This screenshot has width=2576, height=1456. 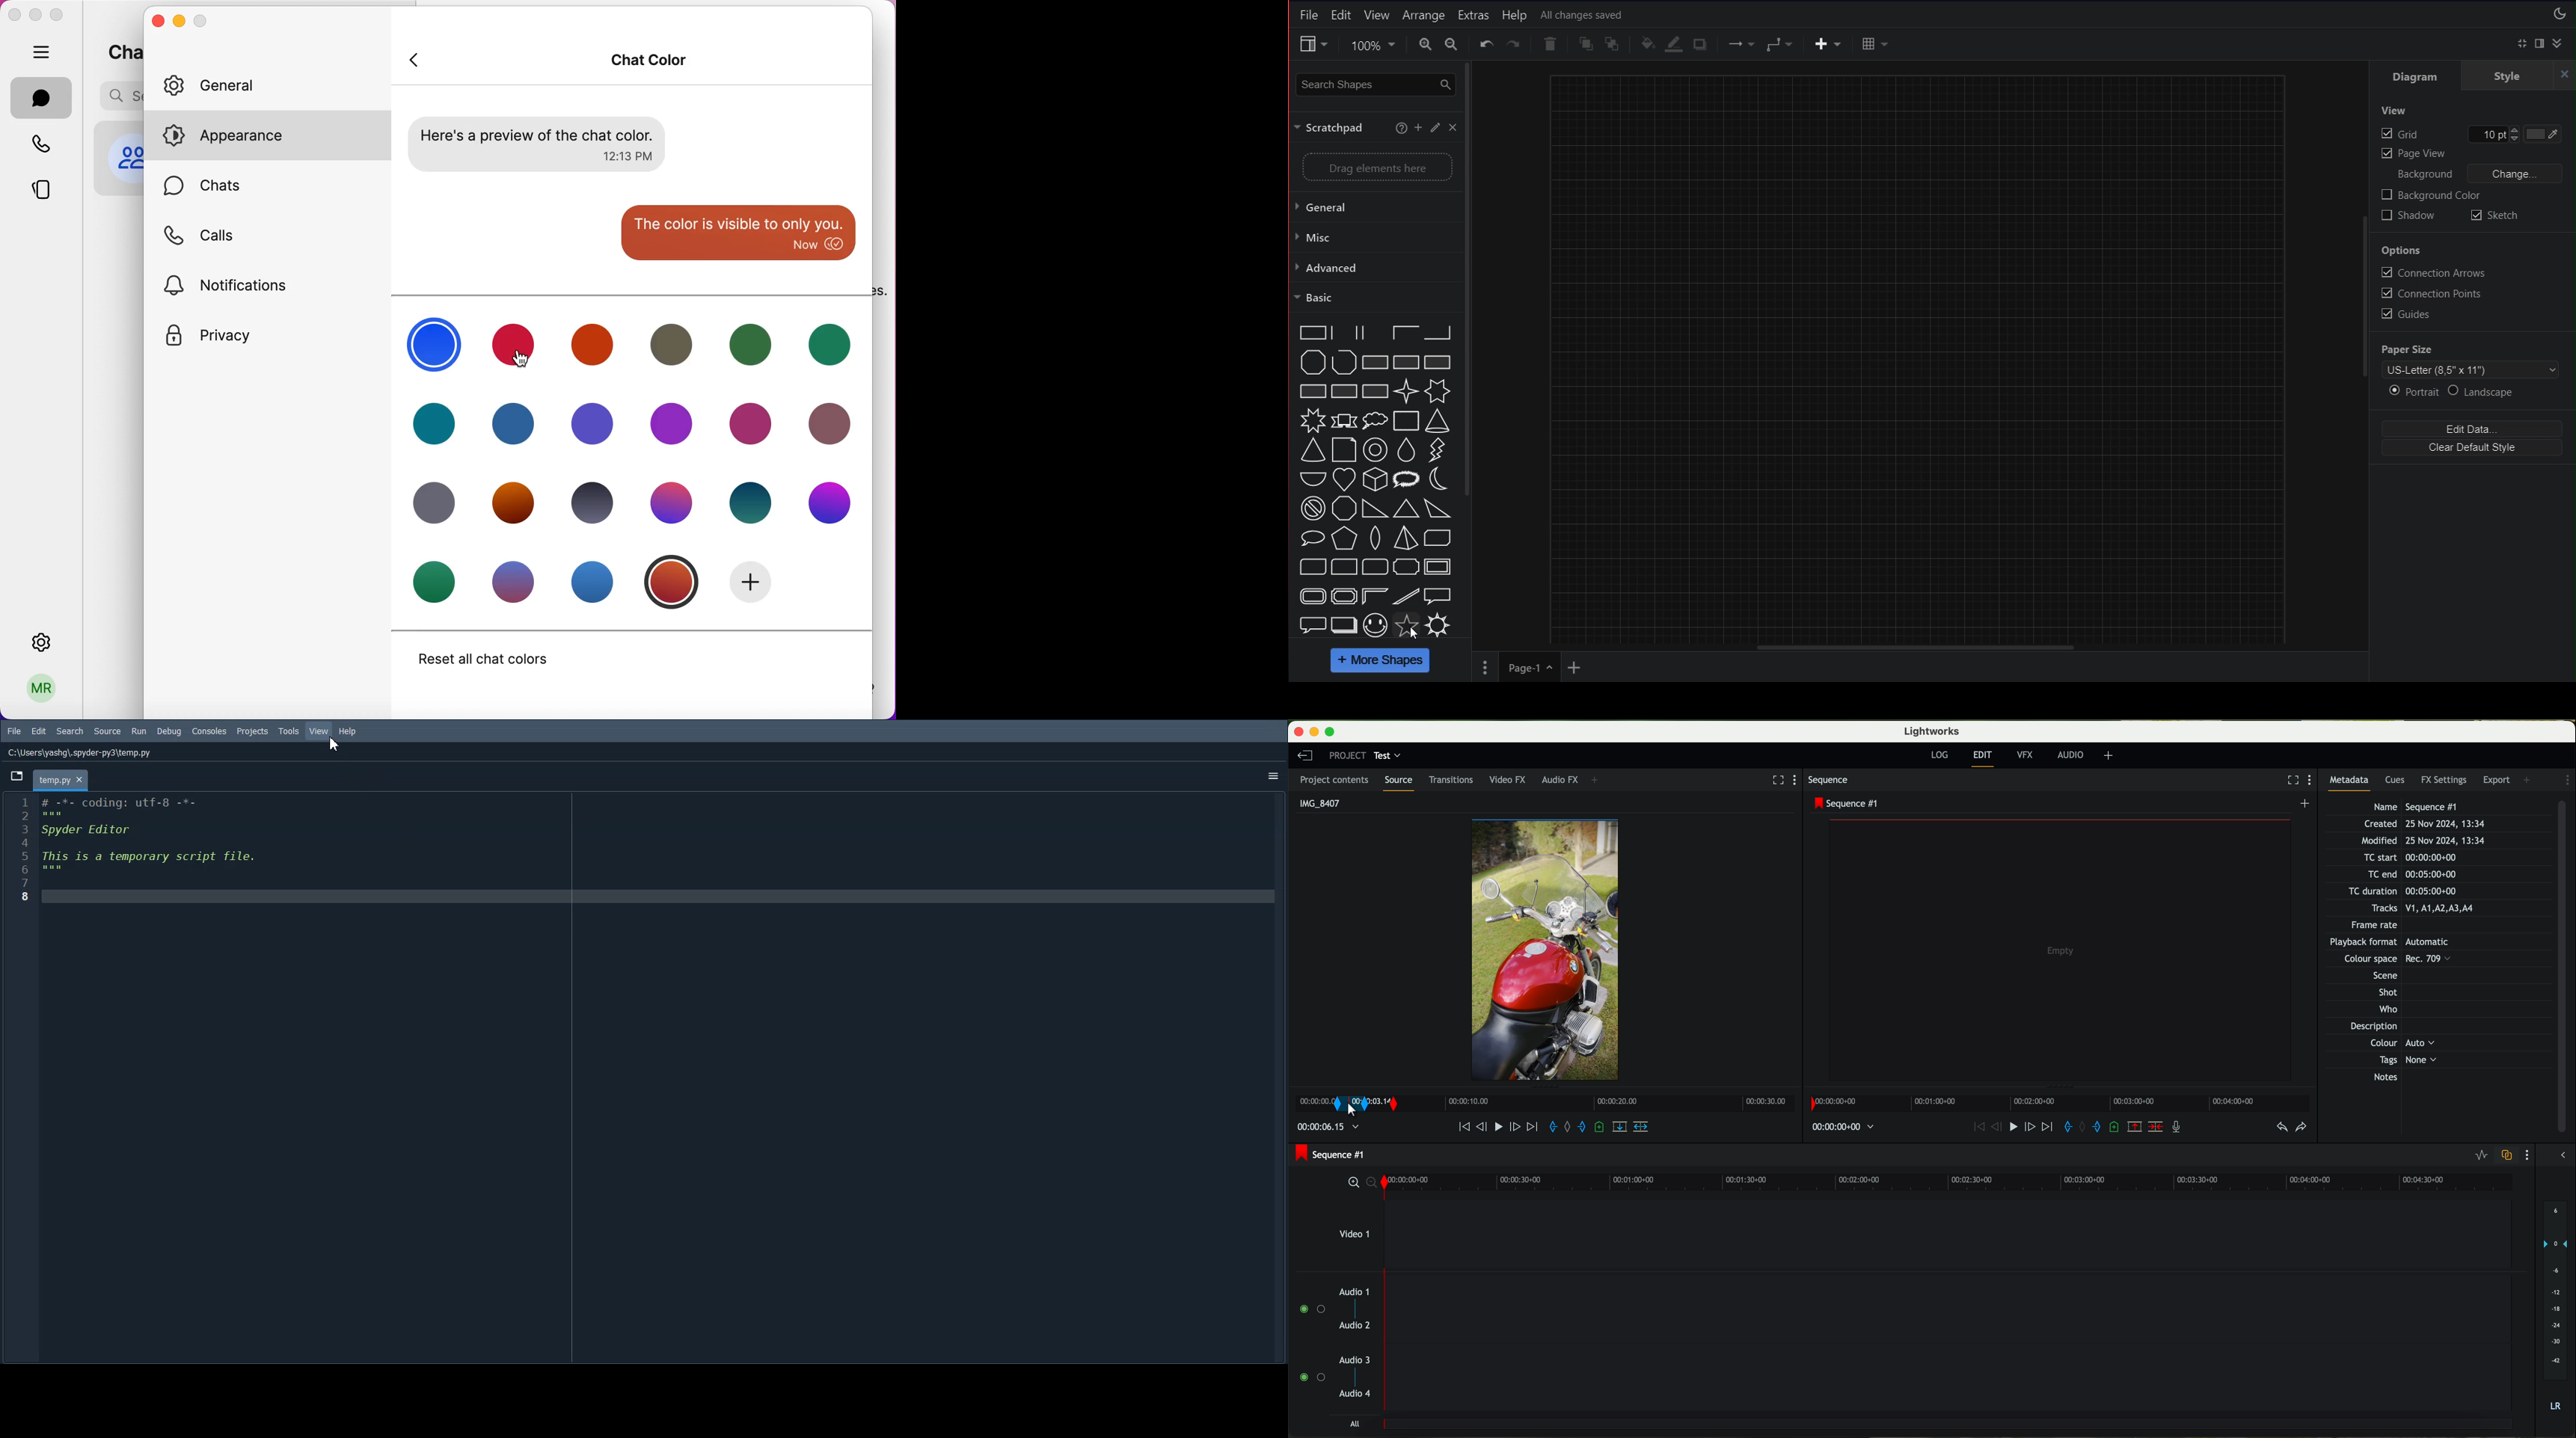 What do you see at coordinates (1828, 45) in the screenshot?
I see `Insert` at bounding box center [1828, 45].